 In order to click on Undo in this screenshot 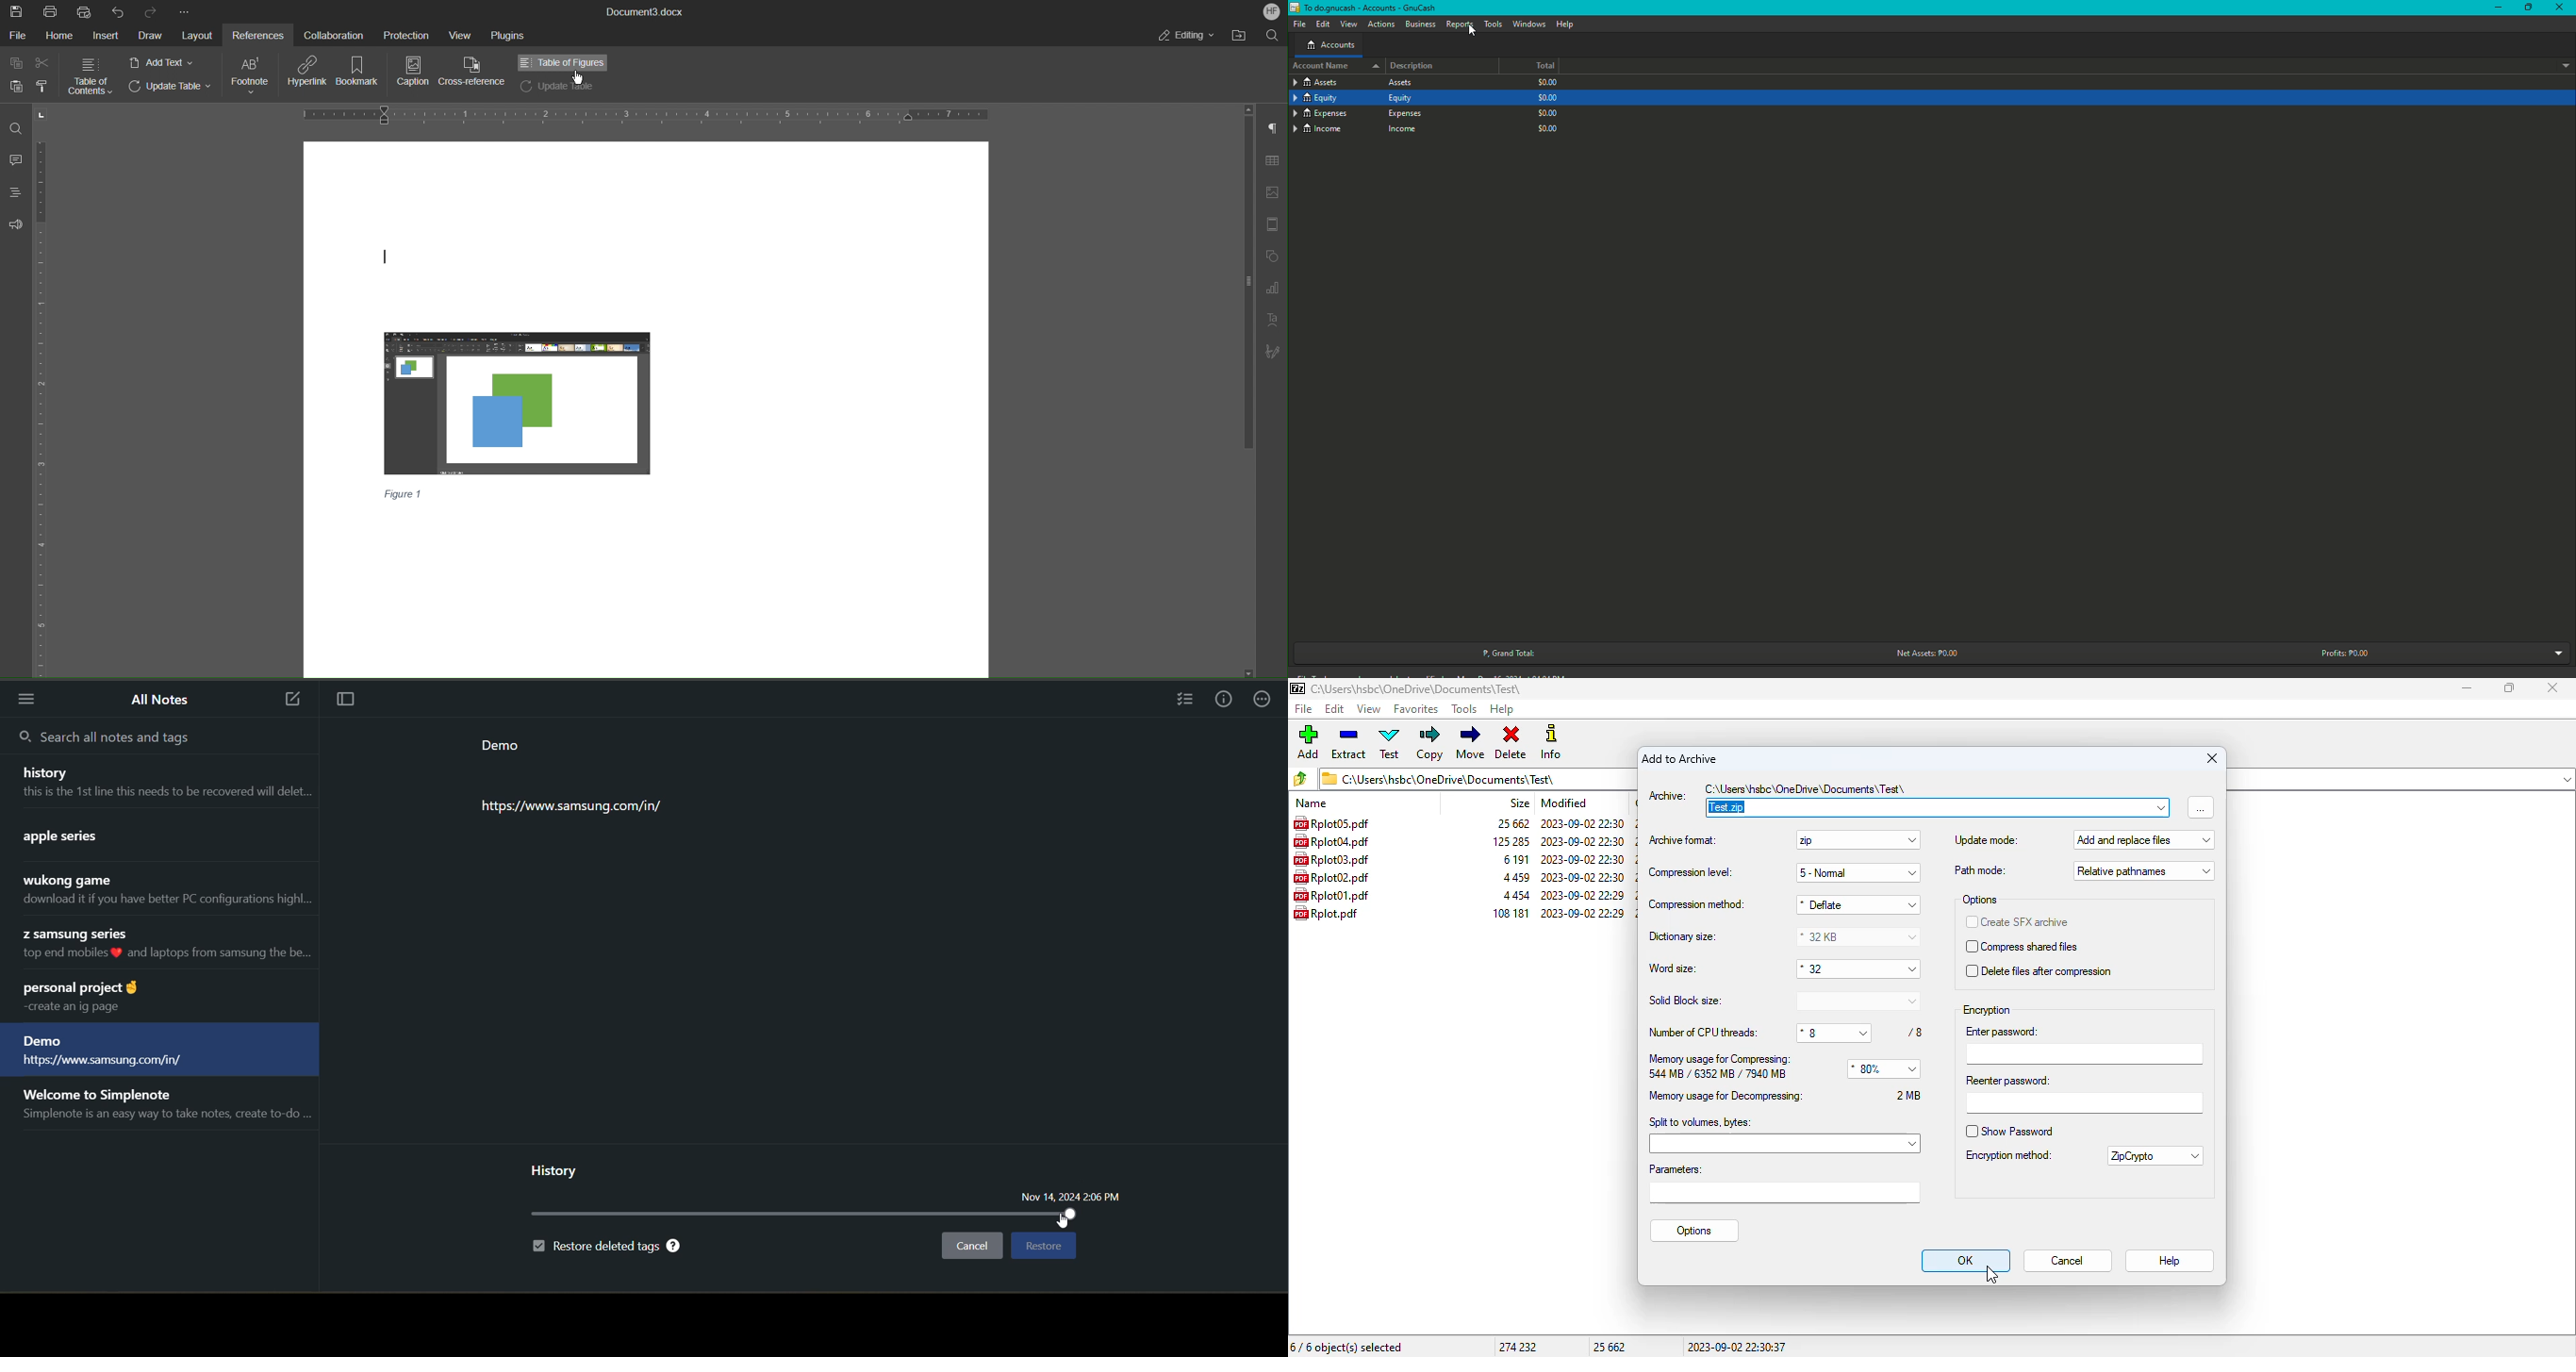, I will do `click(118, 11)`.